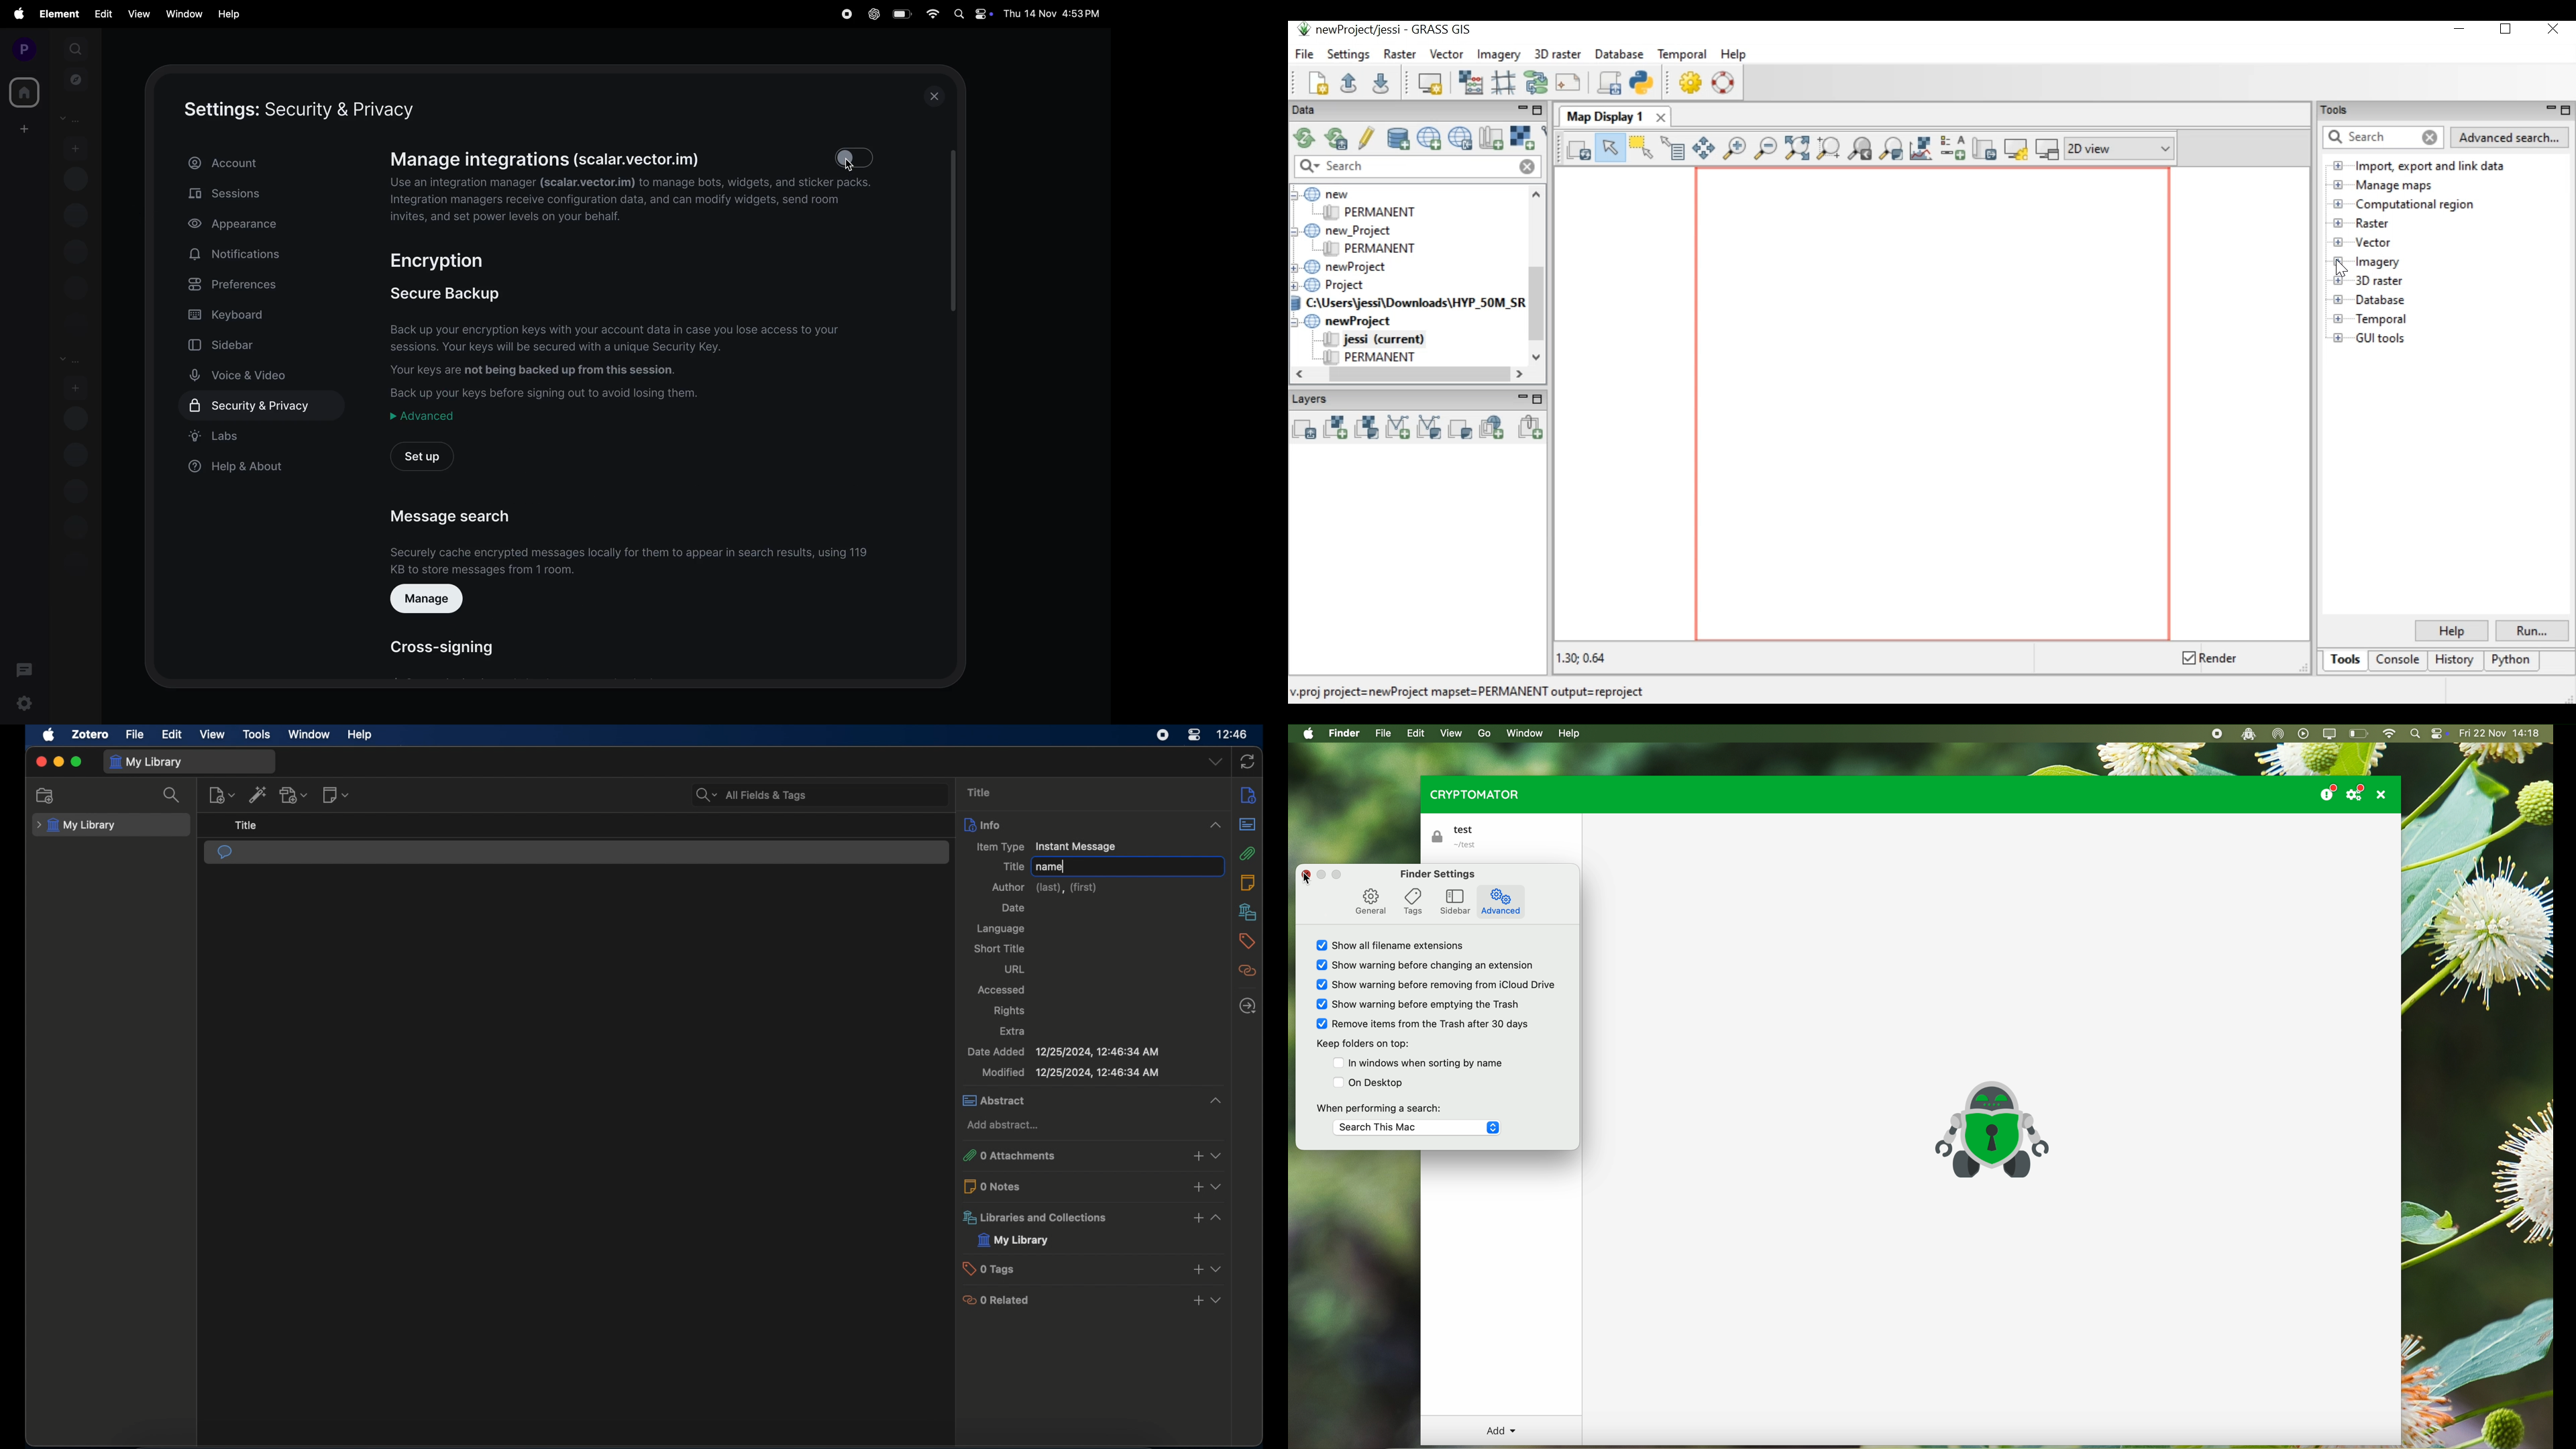  I want to click on title, so click(979, 792).